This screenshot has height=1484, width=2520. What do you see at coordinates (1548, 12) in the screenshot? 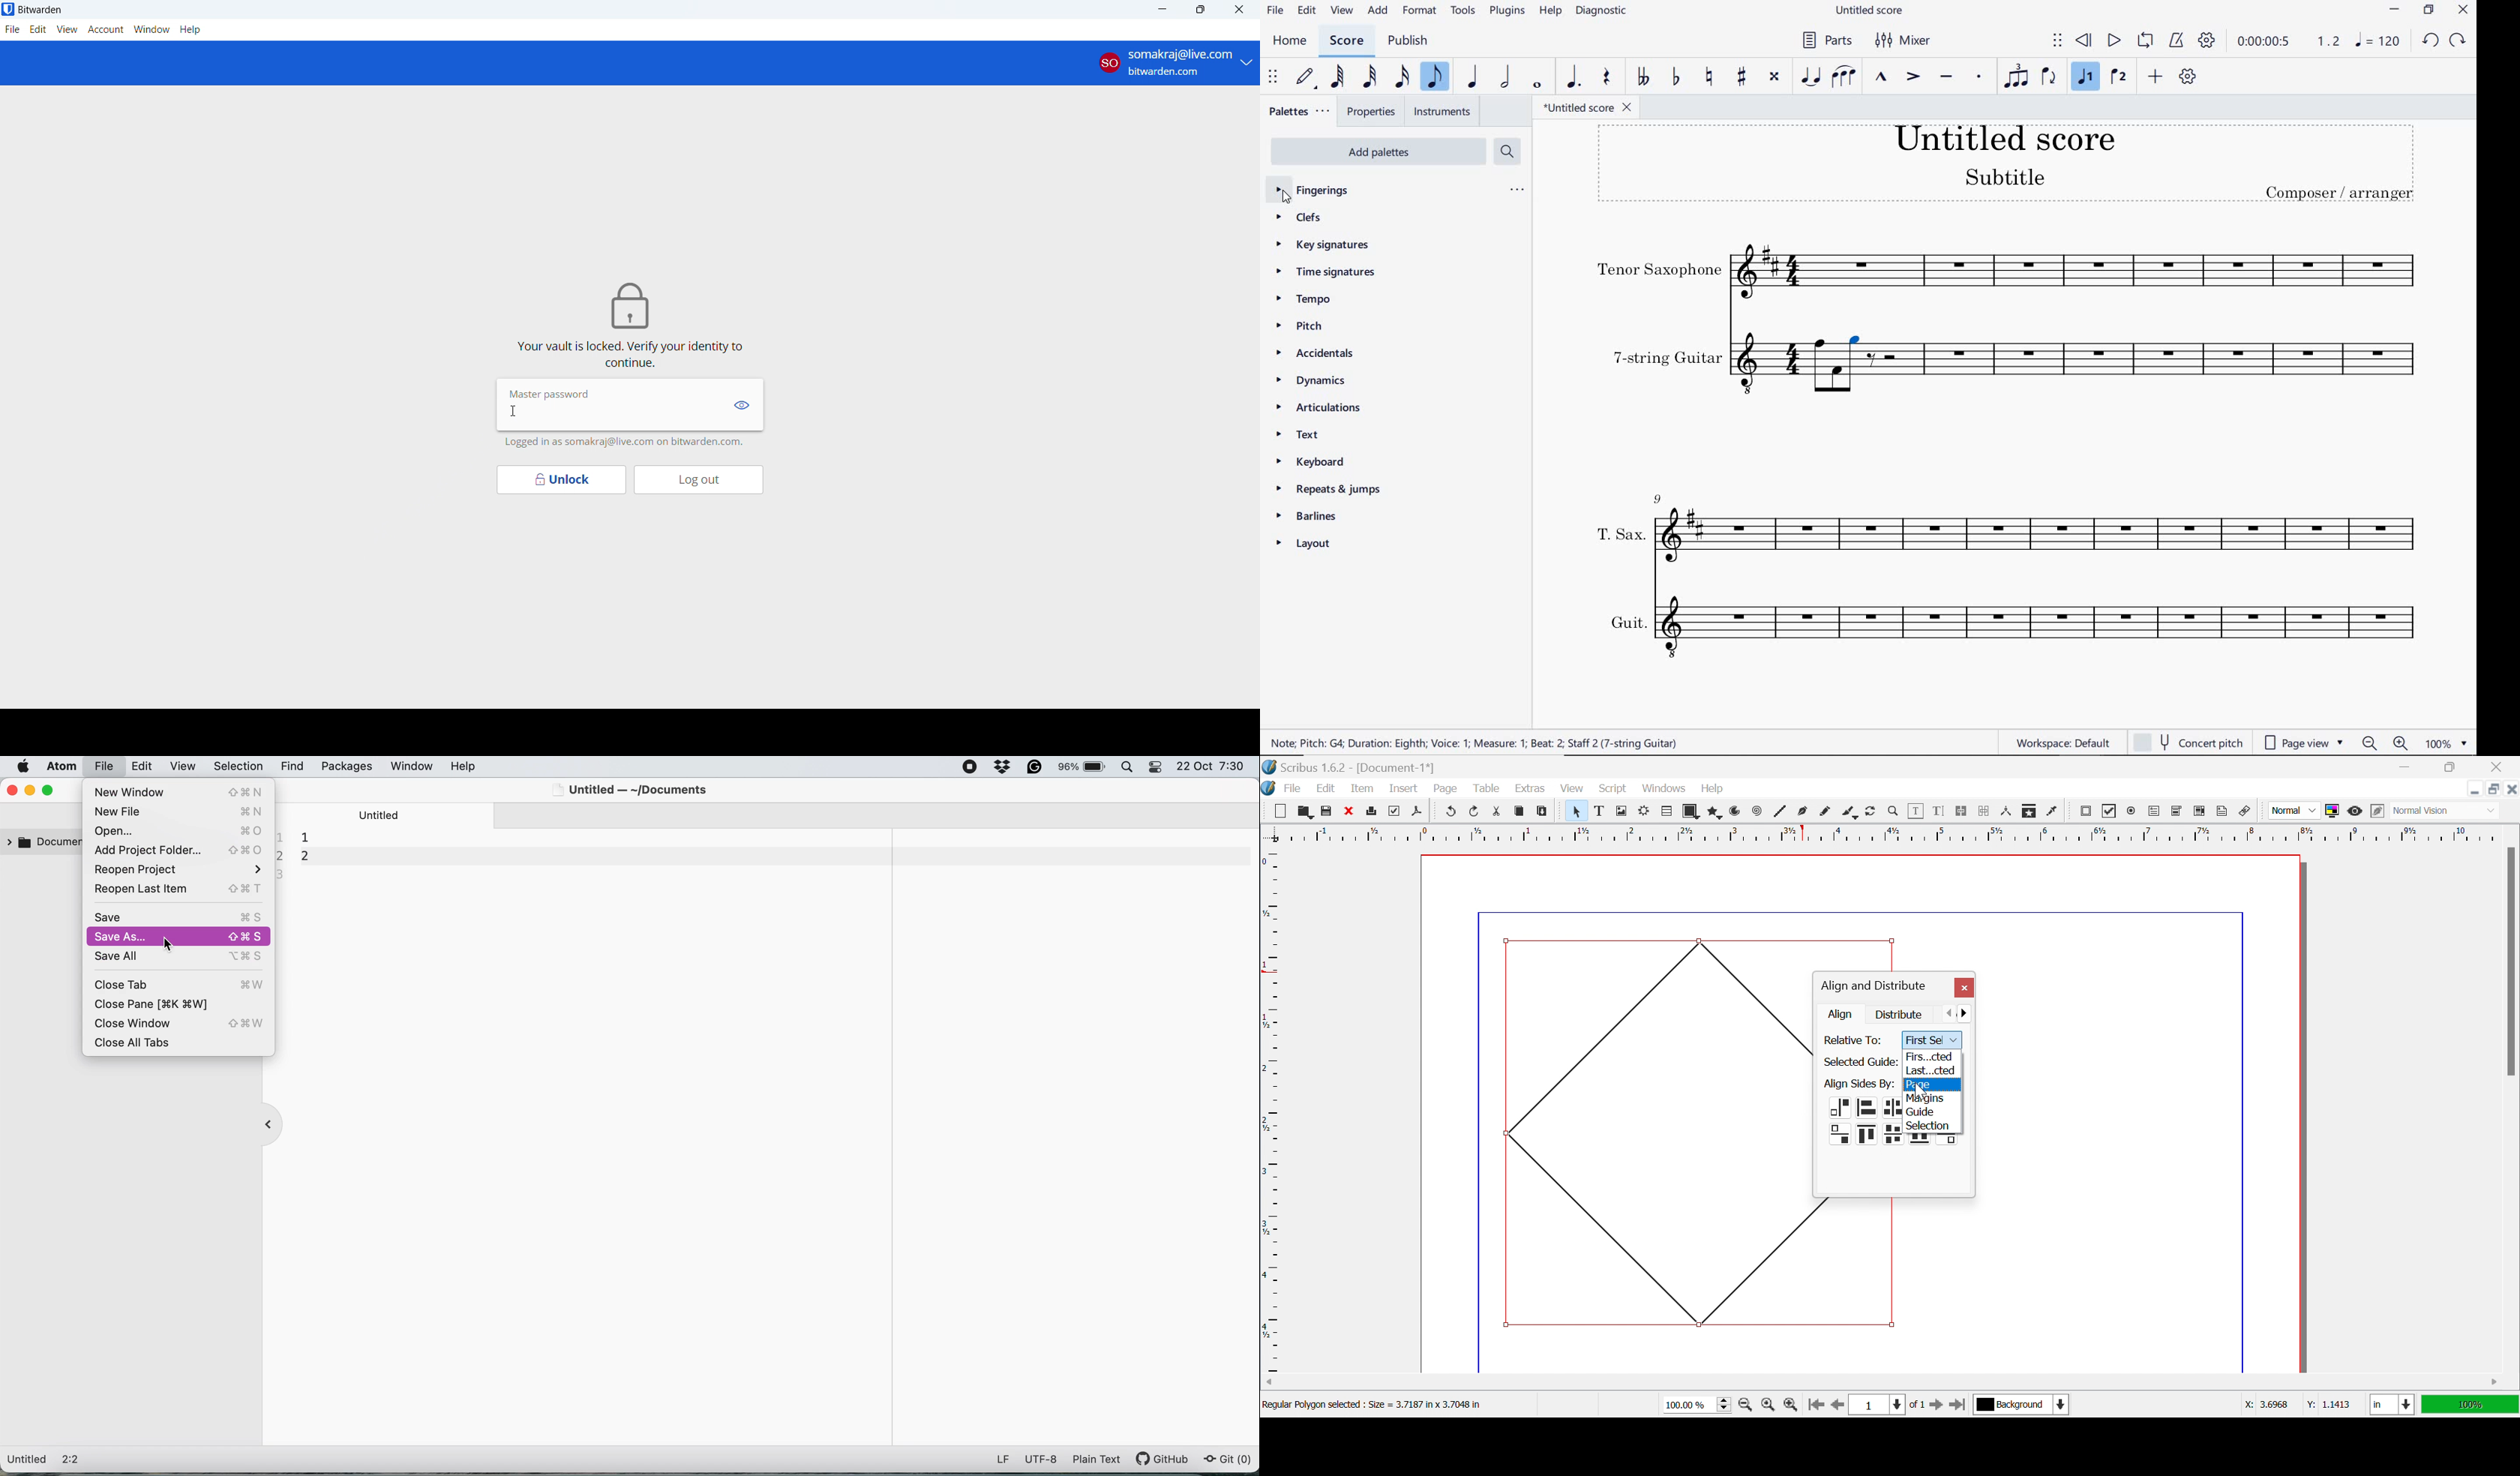
I see `HELP` at bounding box center [1548, 12].